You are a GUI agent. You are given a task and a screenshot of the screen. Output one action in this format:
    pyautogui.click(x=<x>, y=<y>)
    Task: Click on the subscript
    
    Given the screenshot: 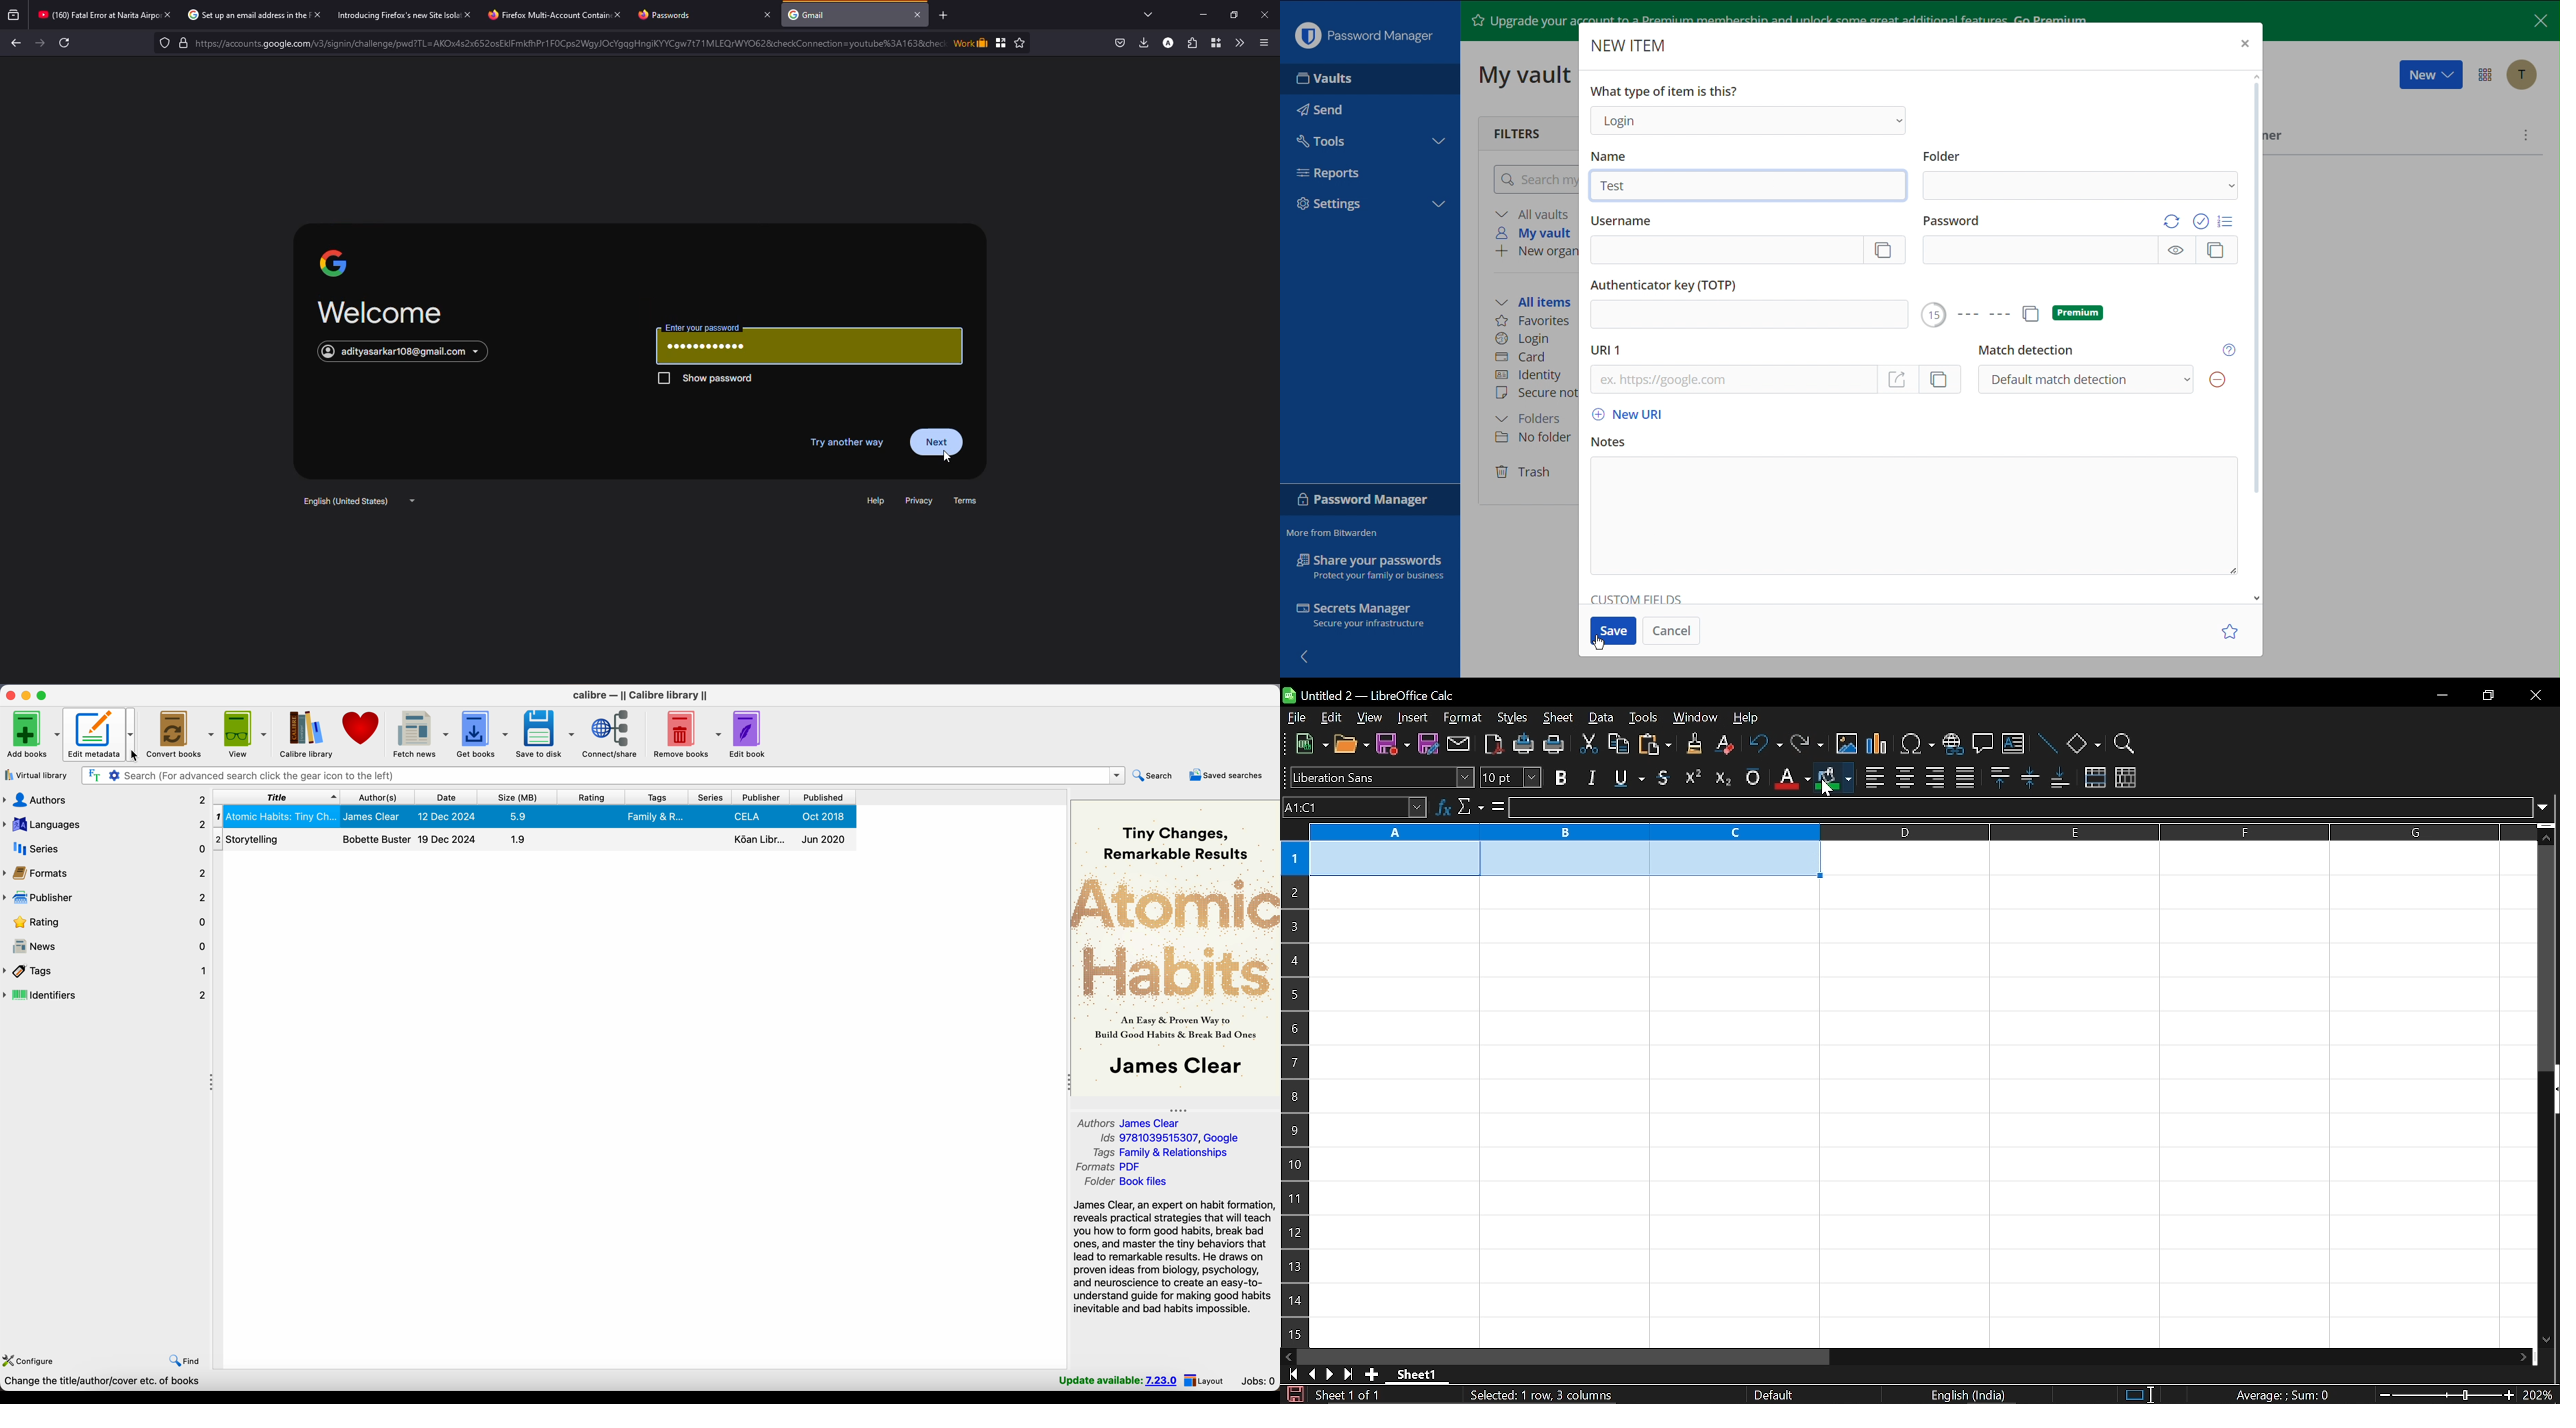 What is the action you would take?
    pyautogui.click(x=1722, y=777)
    